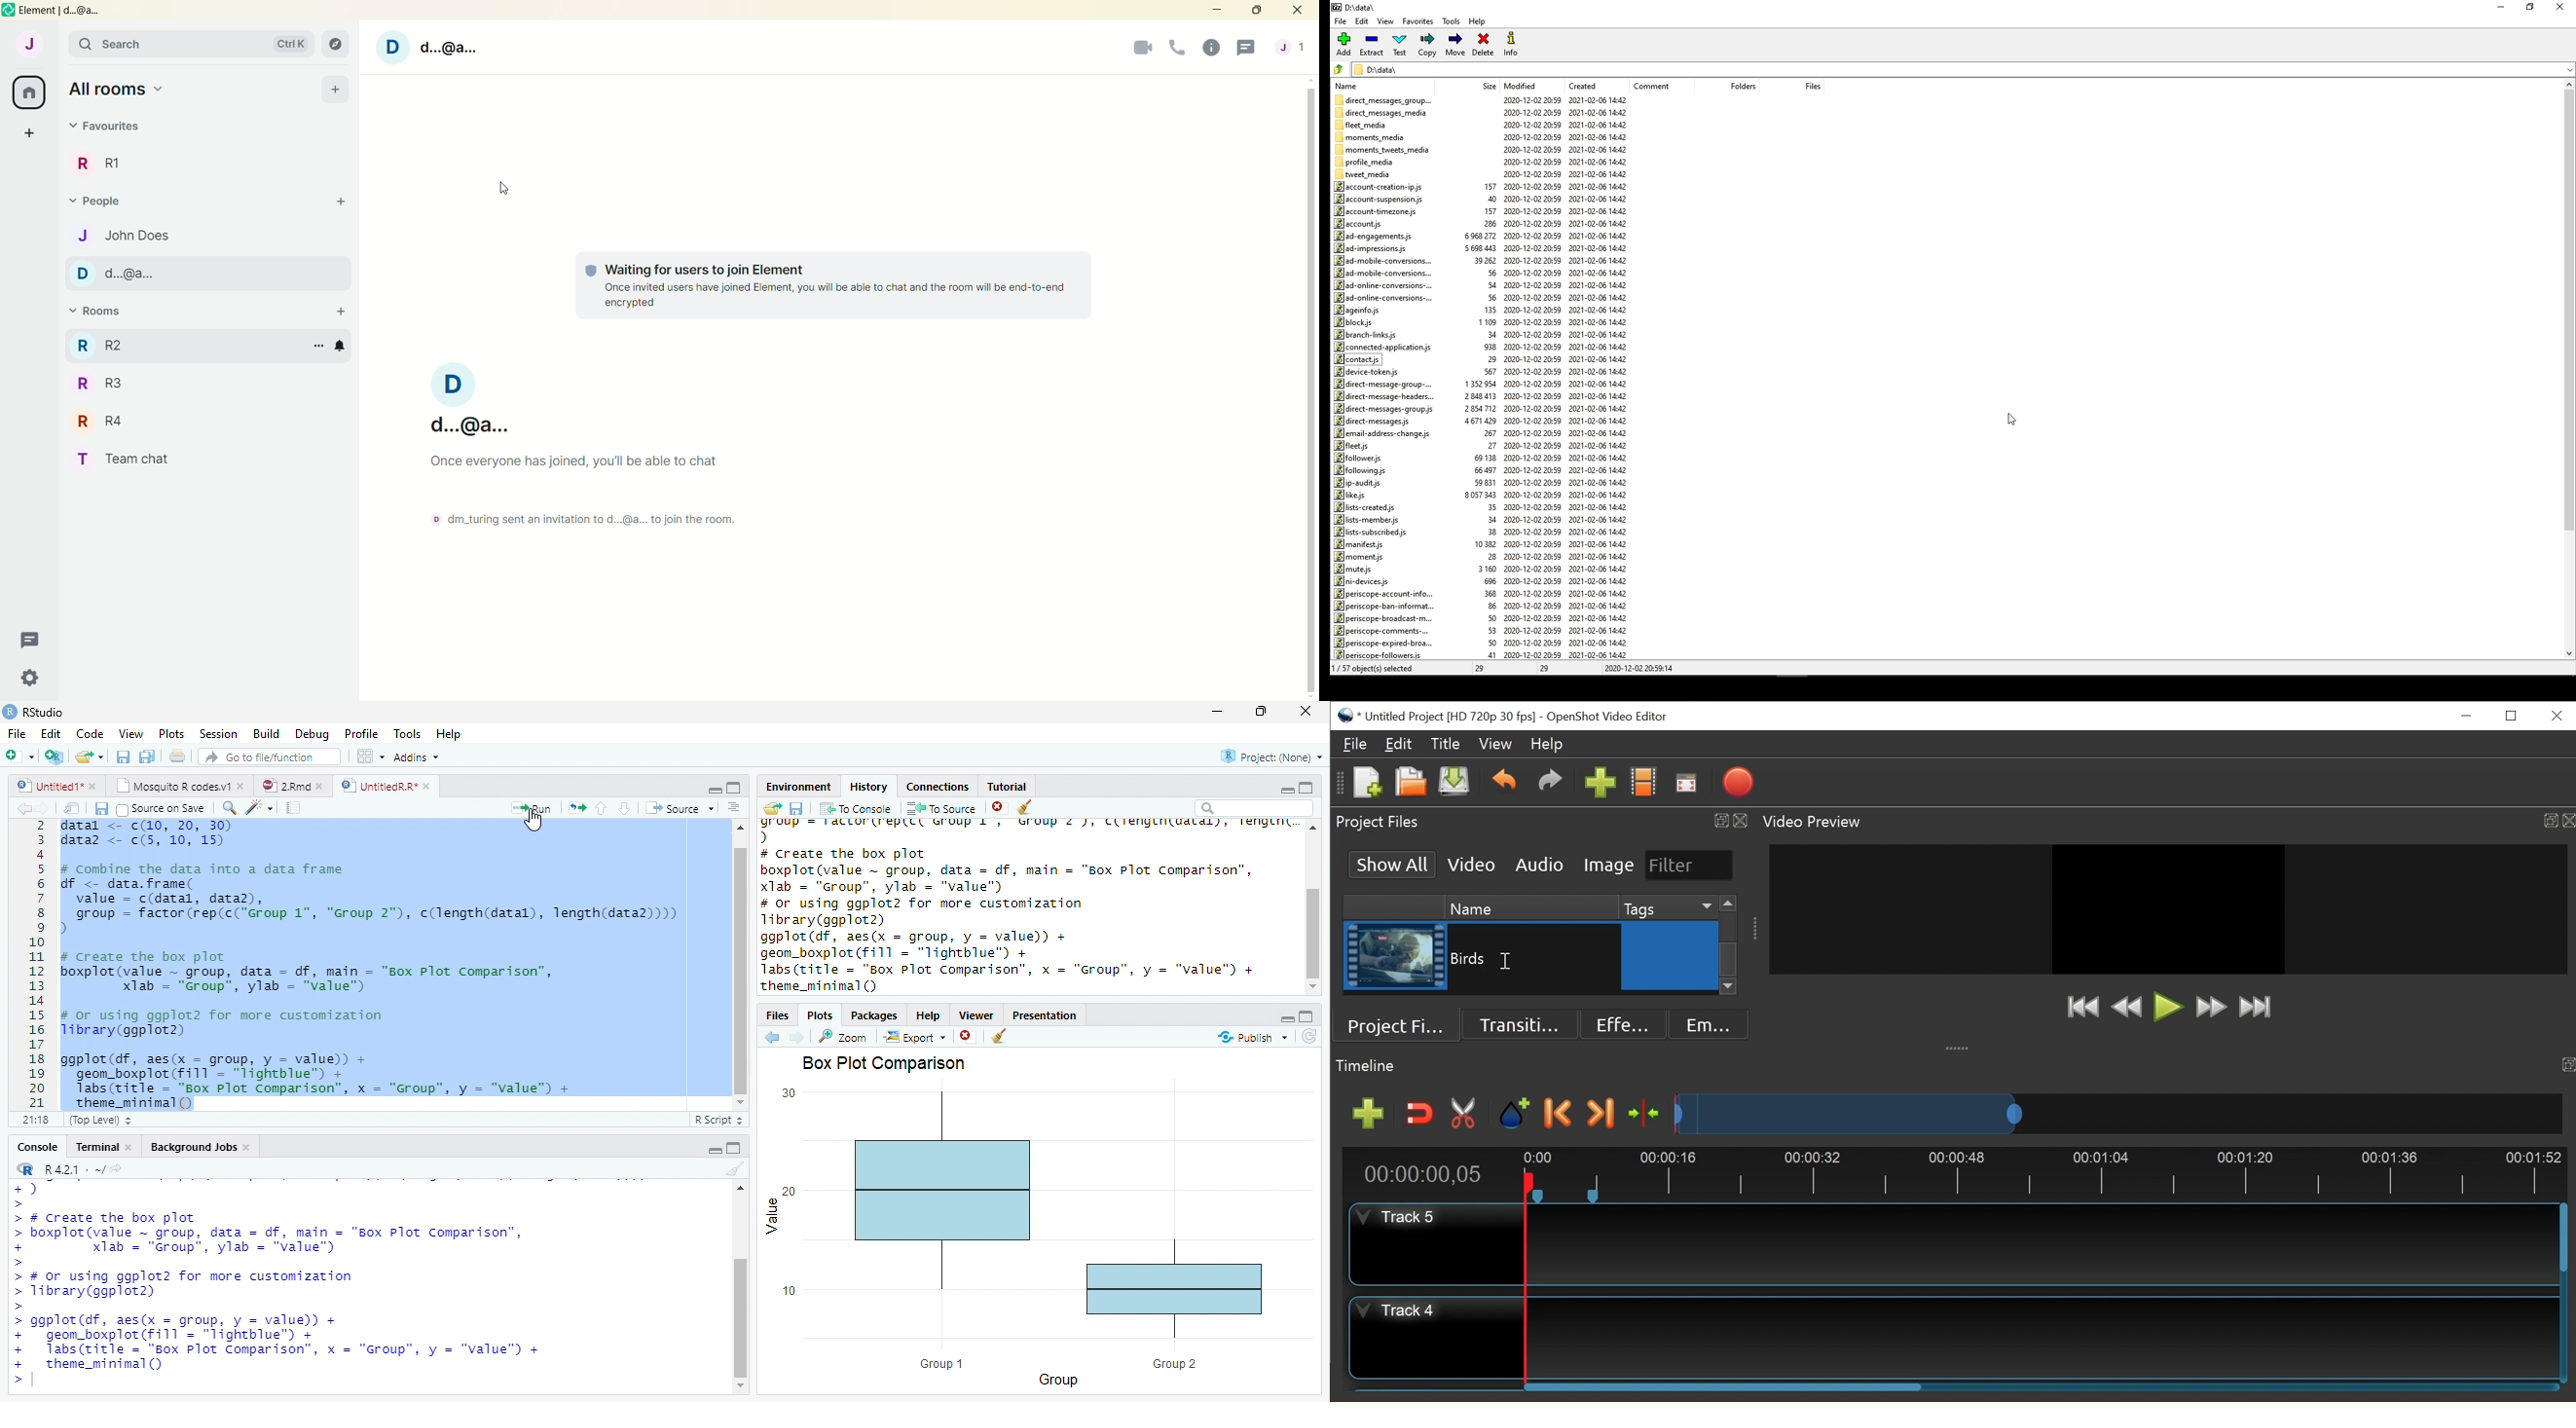 The image size is (2576, 1428). Describe the element at coordinates (601, 808) in the screenshot. I see `Go to previous section/chunk` at that location.